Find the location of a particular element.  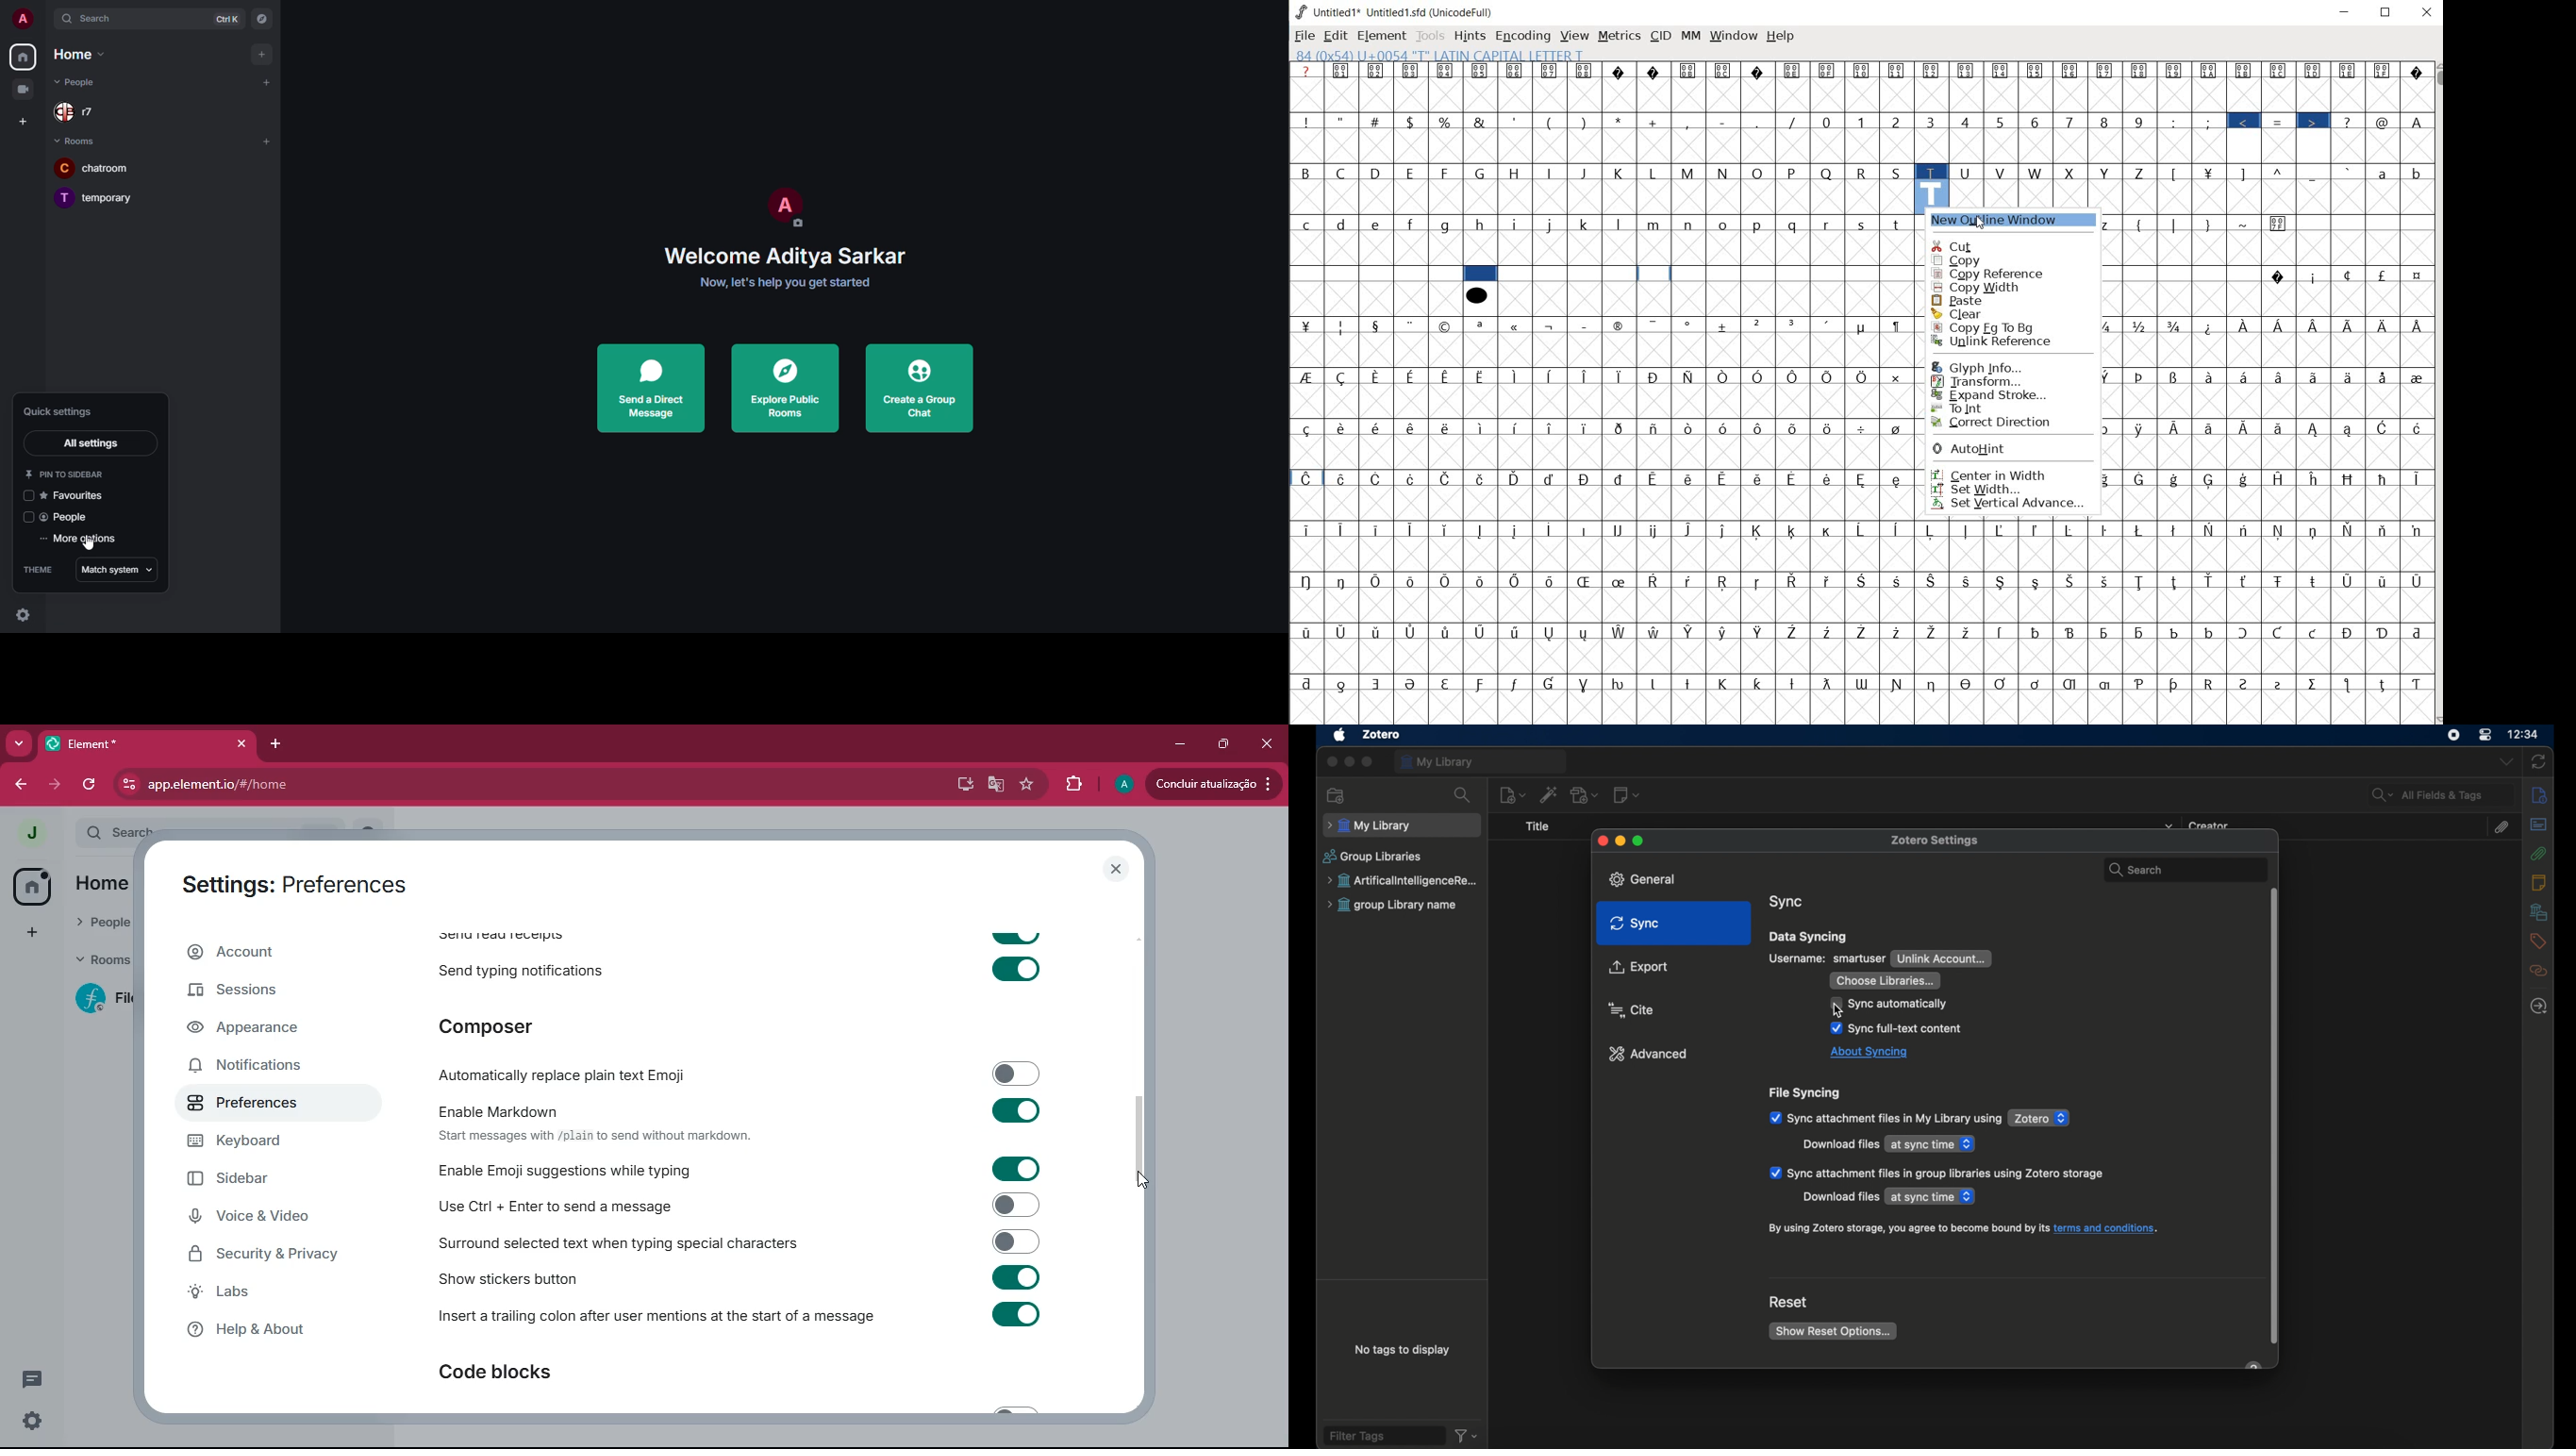

Symbol is located at coordinates (2279, 277).